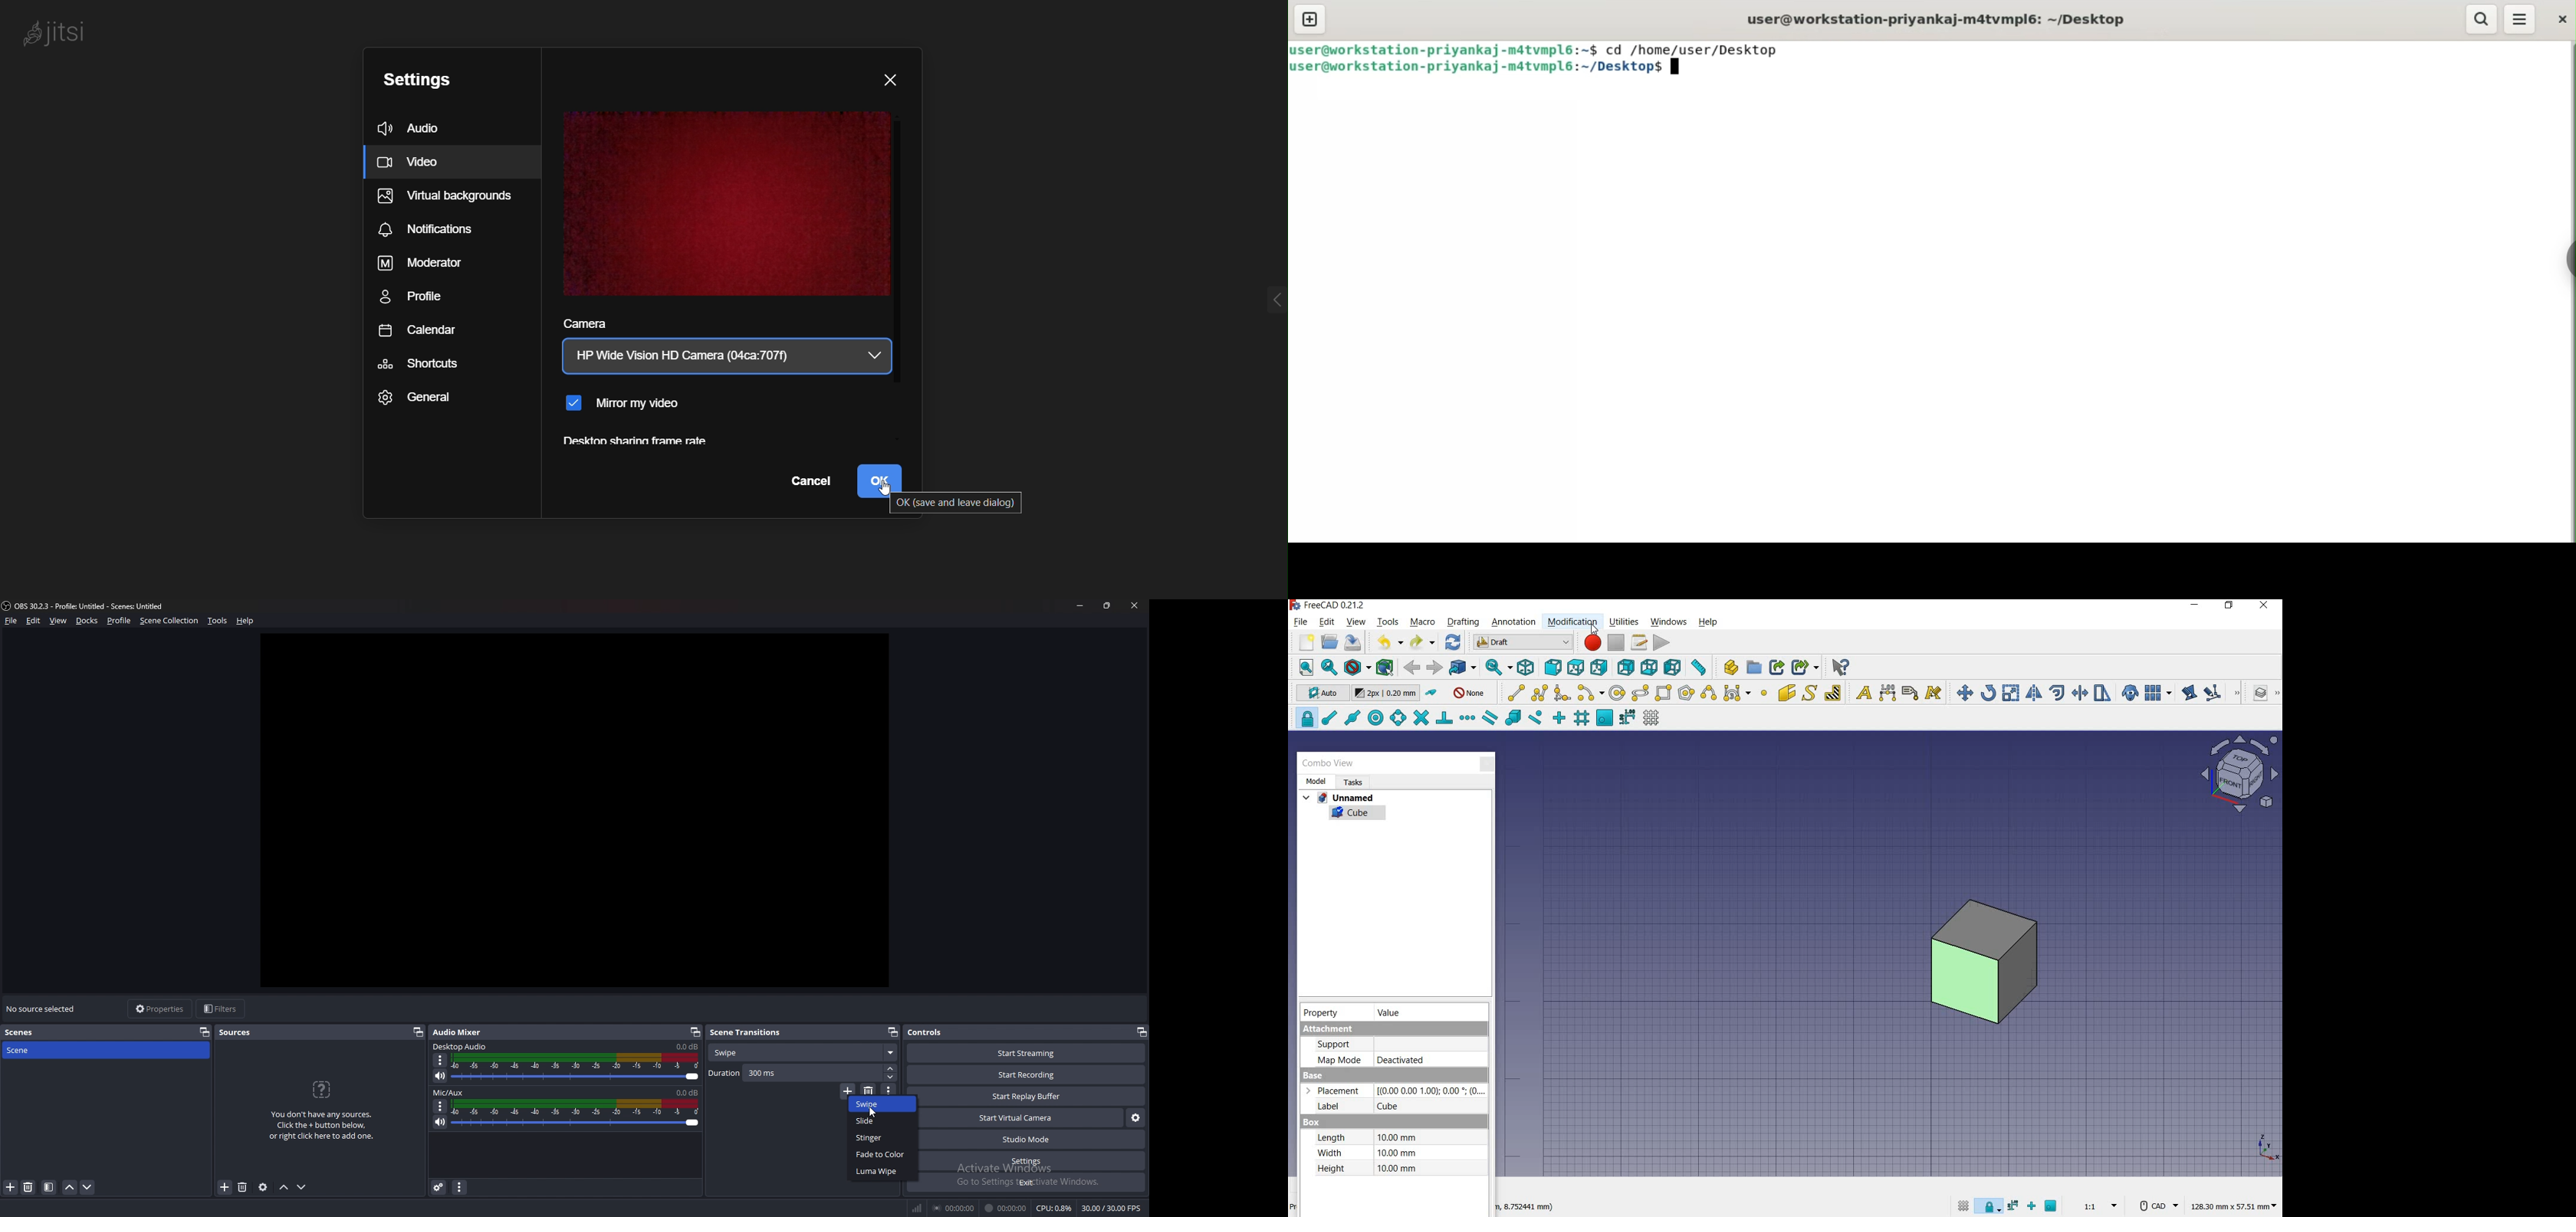 The height and width of the screenshot is (1232, 2576). What do you see at coordinates (1341, 1044) in the screenshot?
I see `support` at bounding box center [1341, 1044].